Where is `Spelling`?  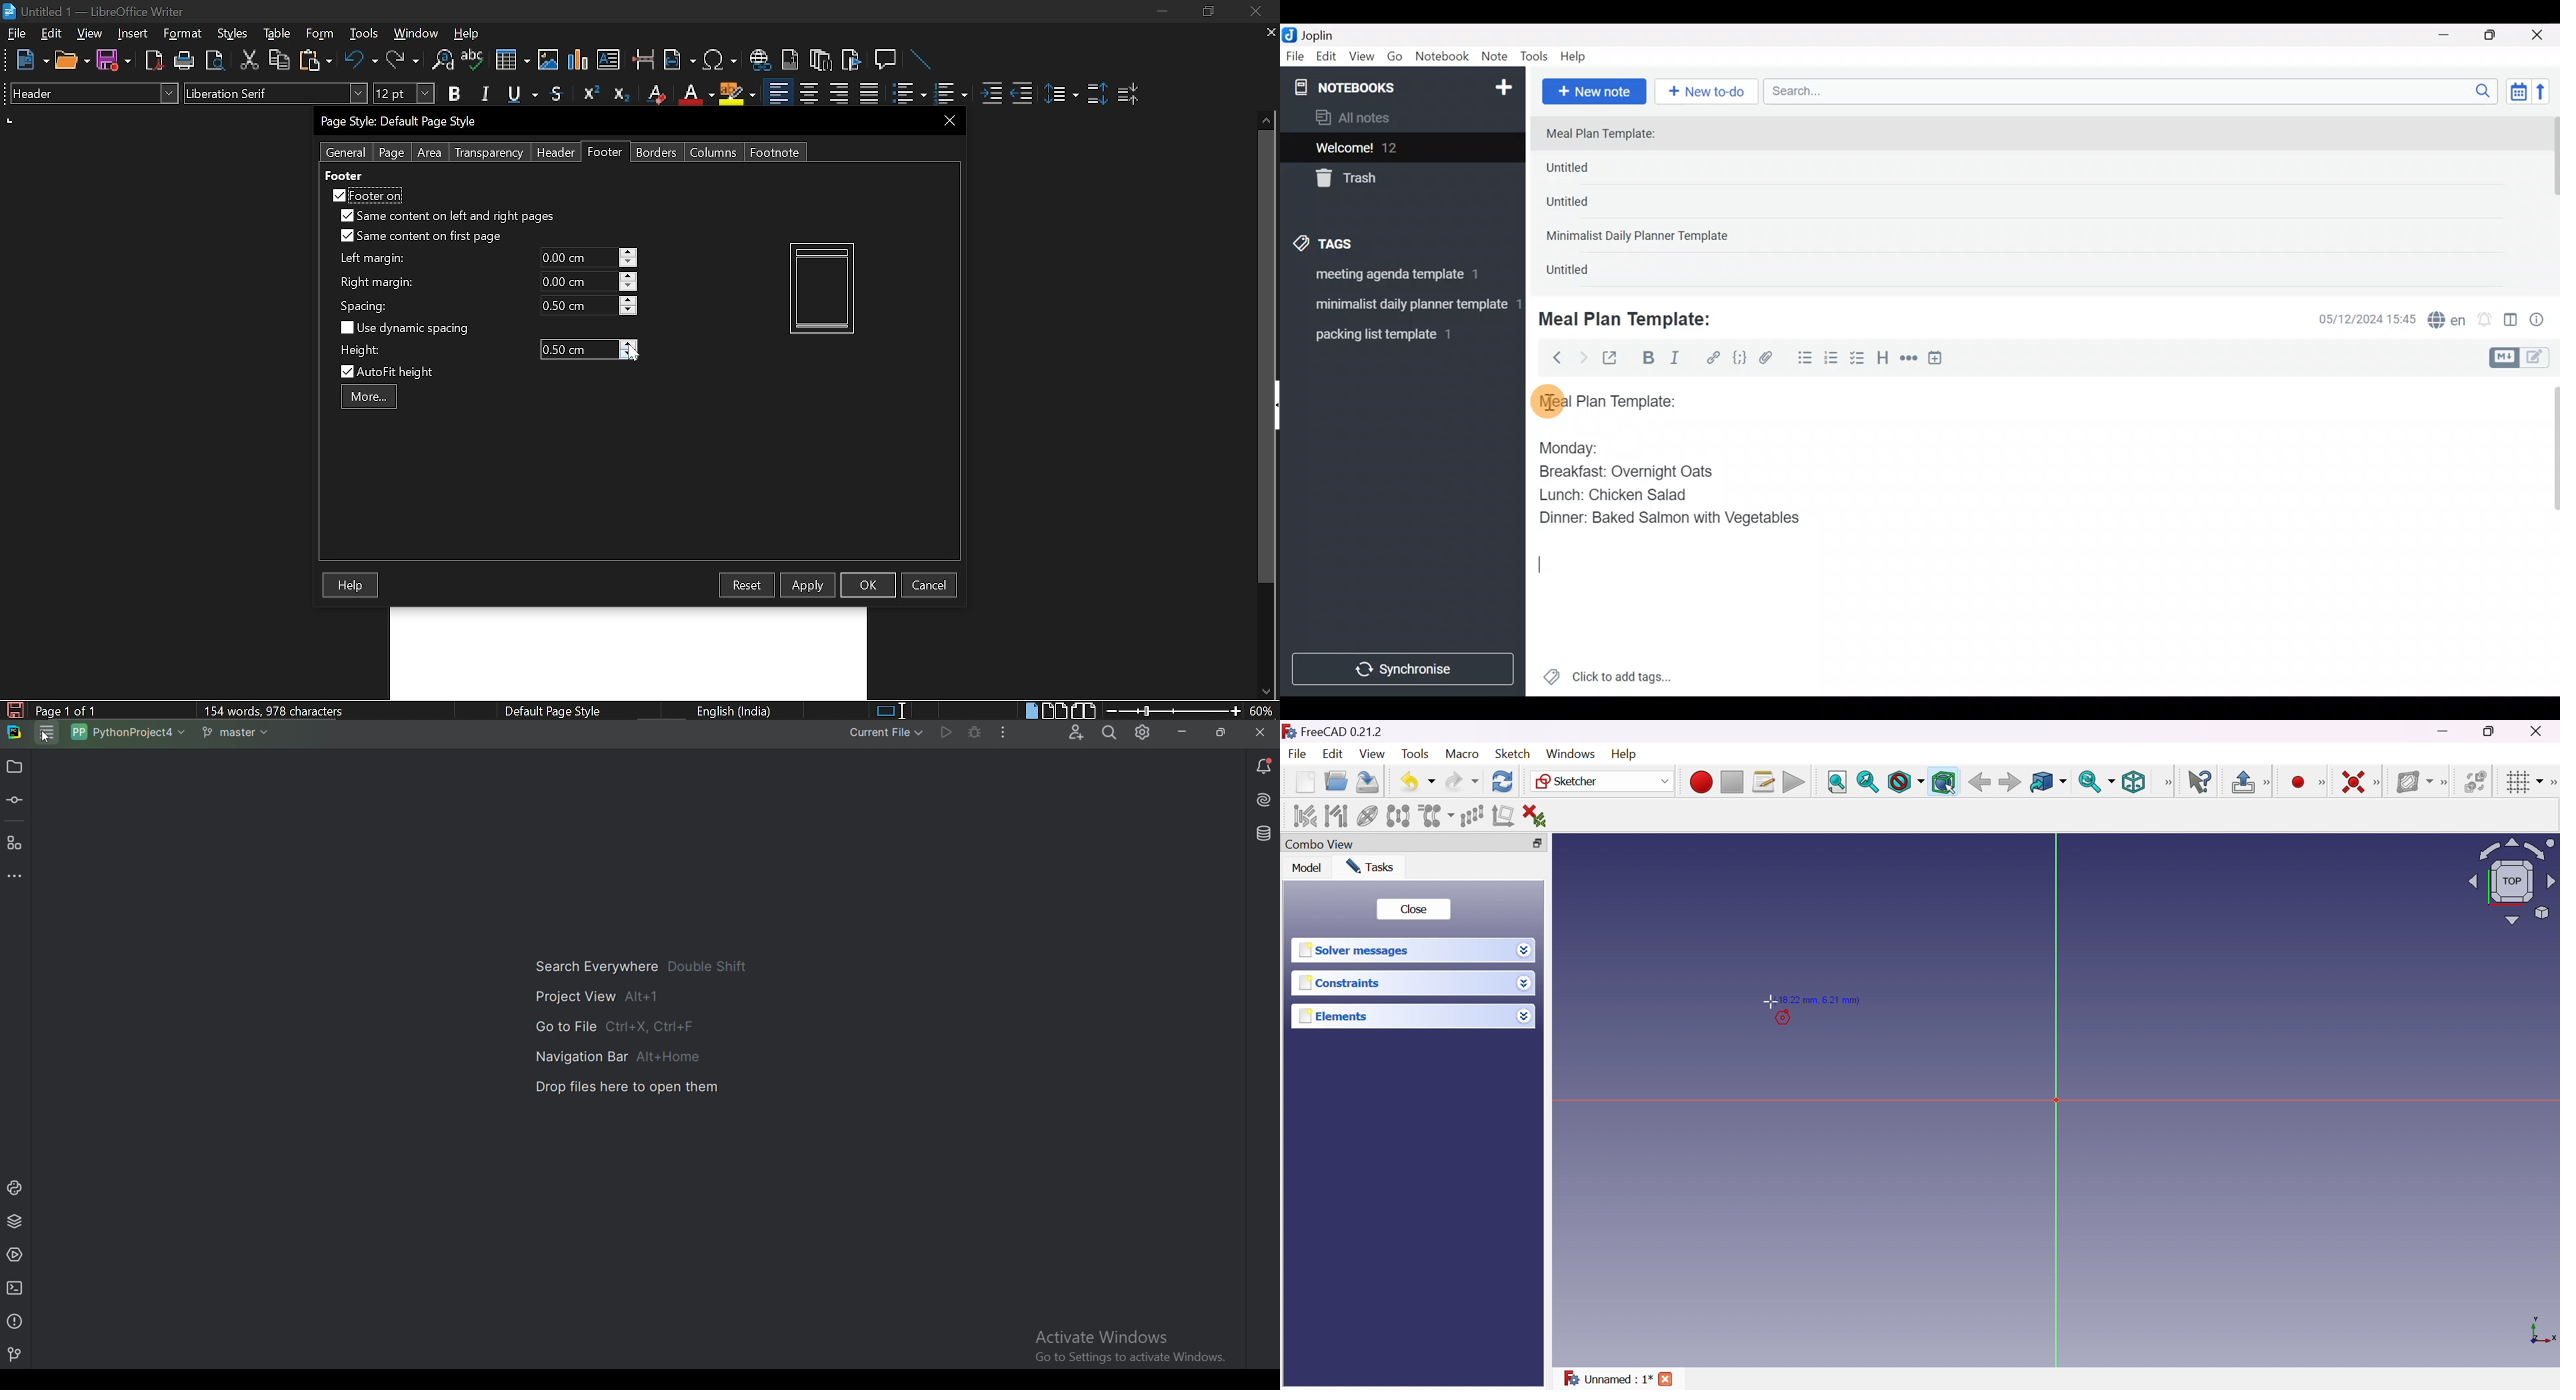
Spelling is located at coordinates (2447, 321).